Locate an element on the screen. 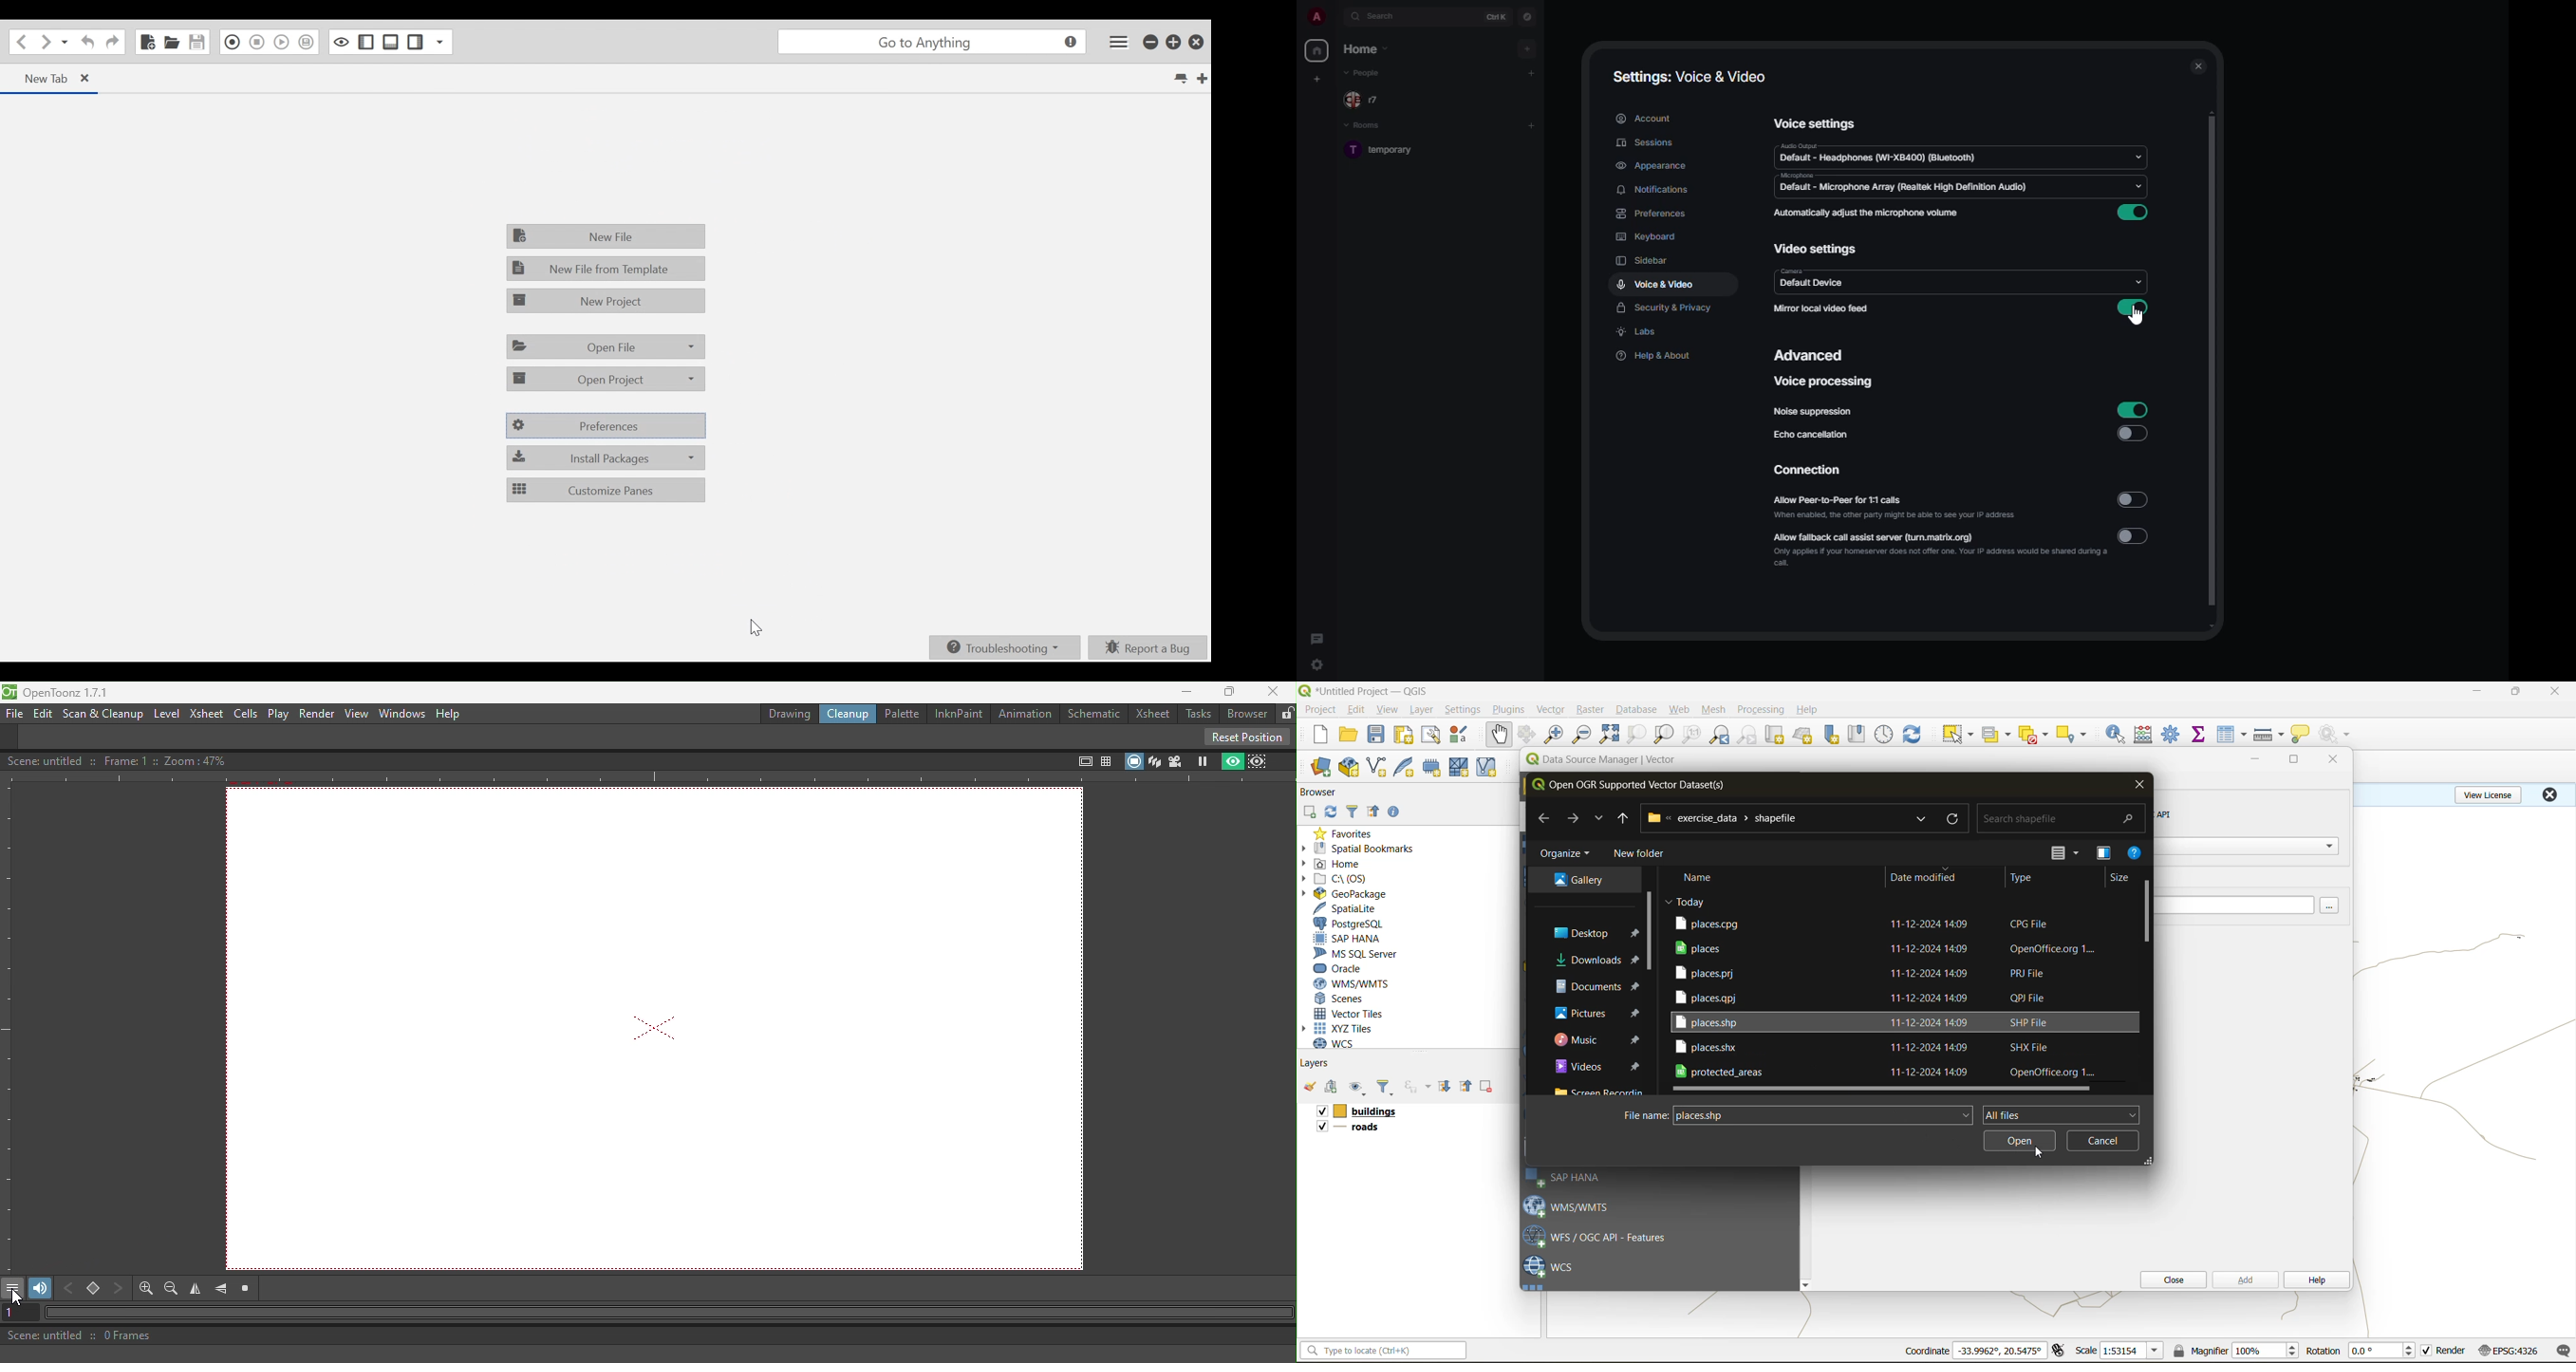 This screenshot has width=2576, height=1372. file/folder names is located at coordinates (1890, 1072).